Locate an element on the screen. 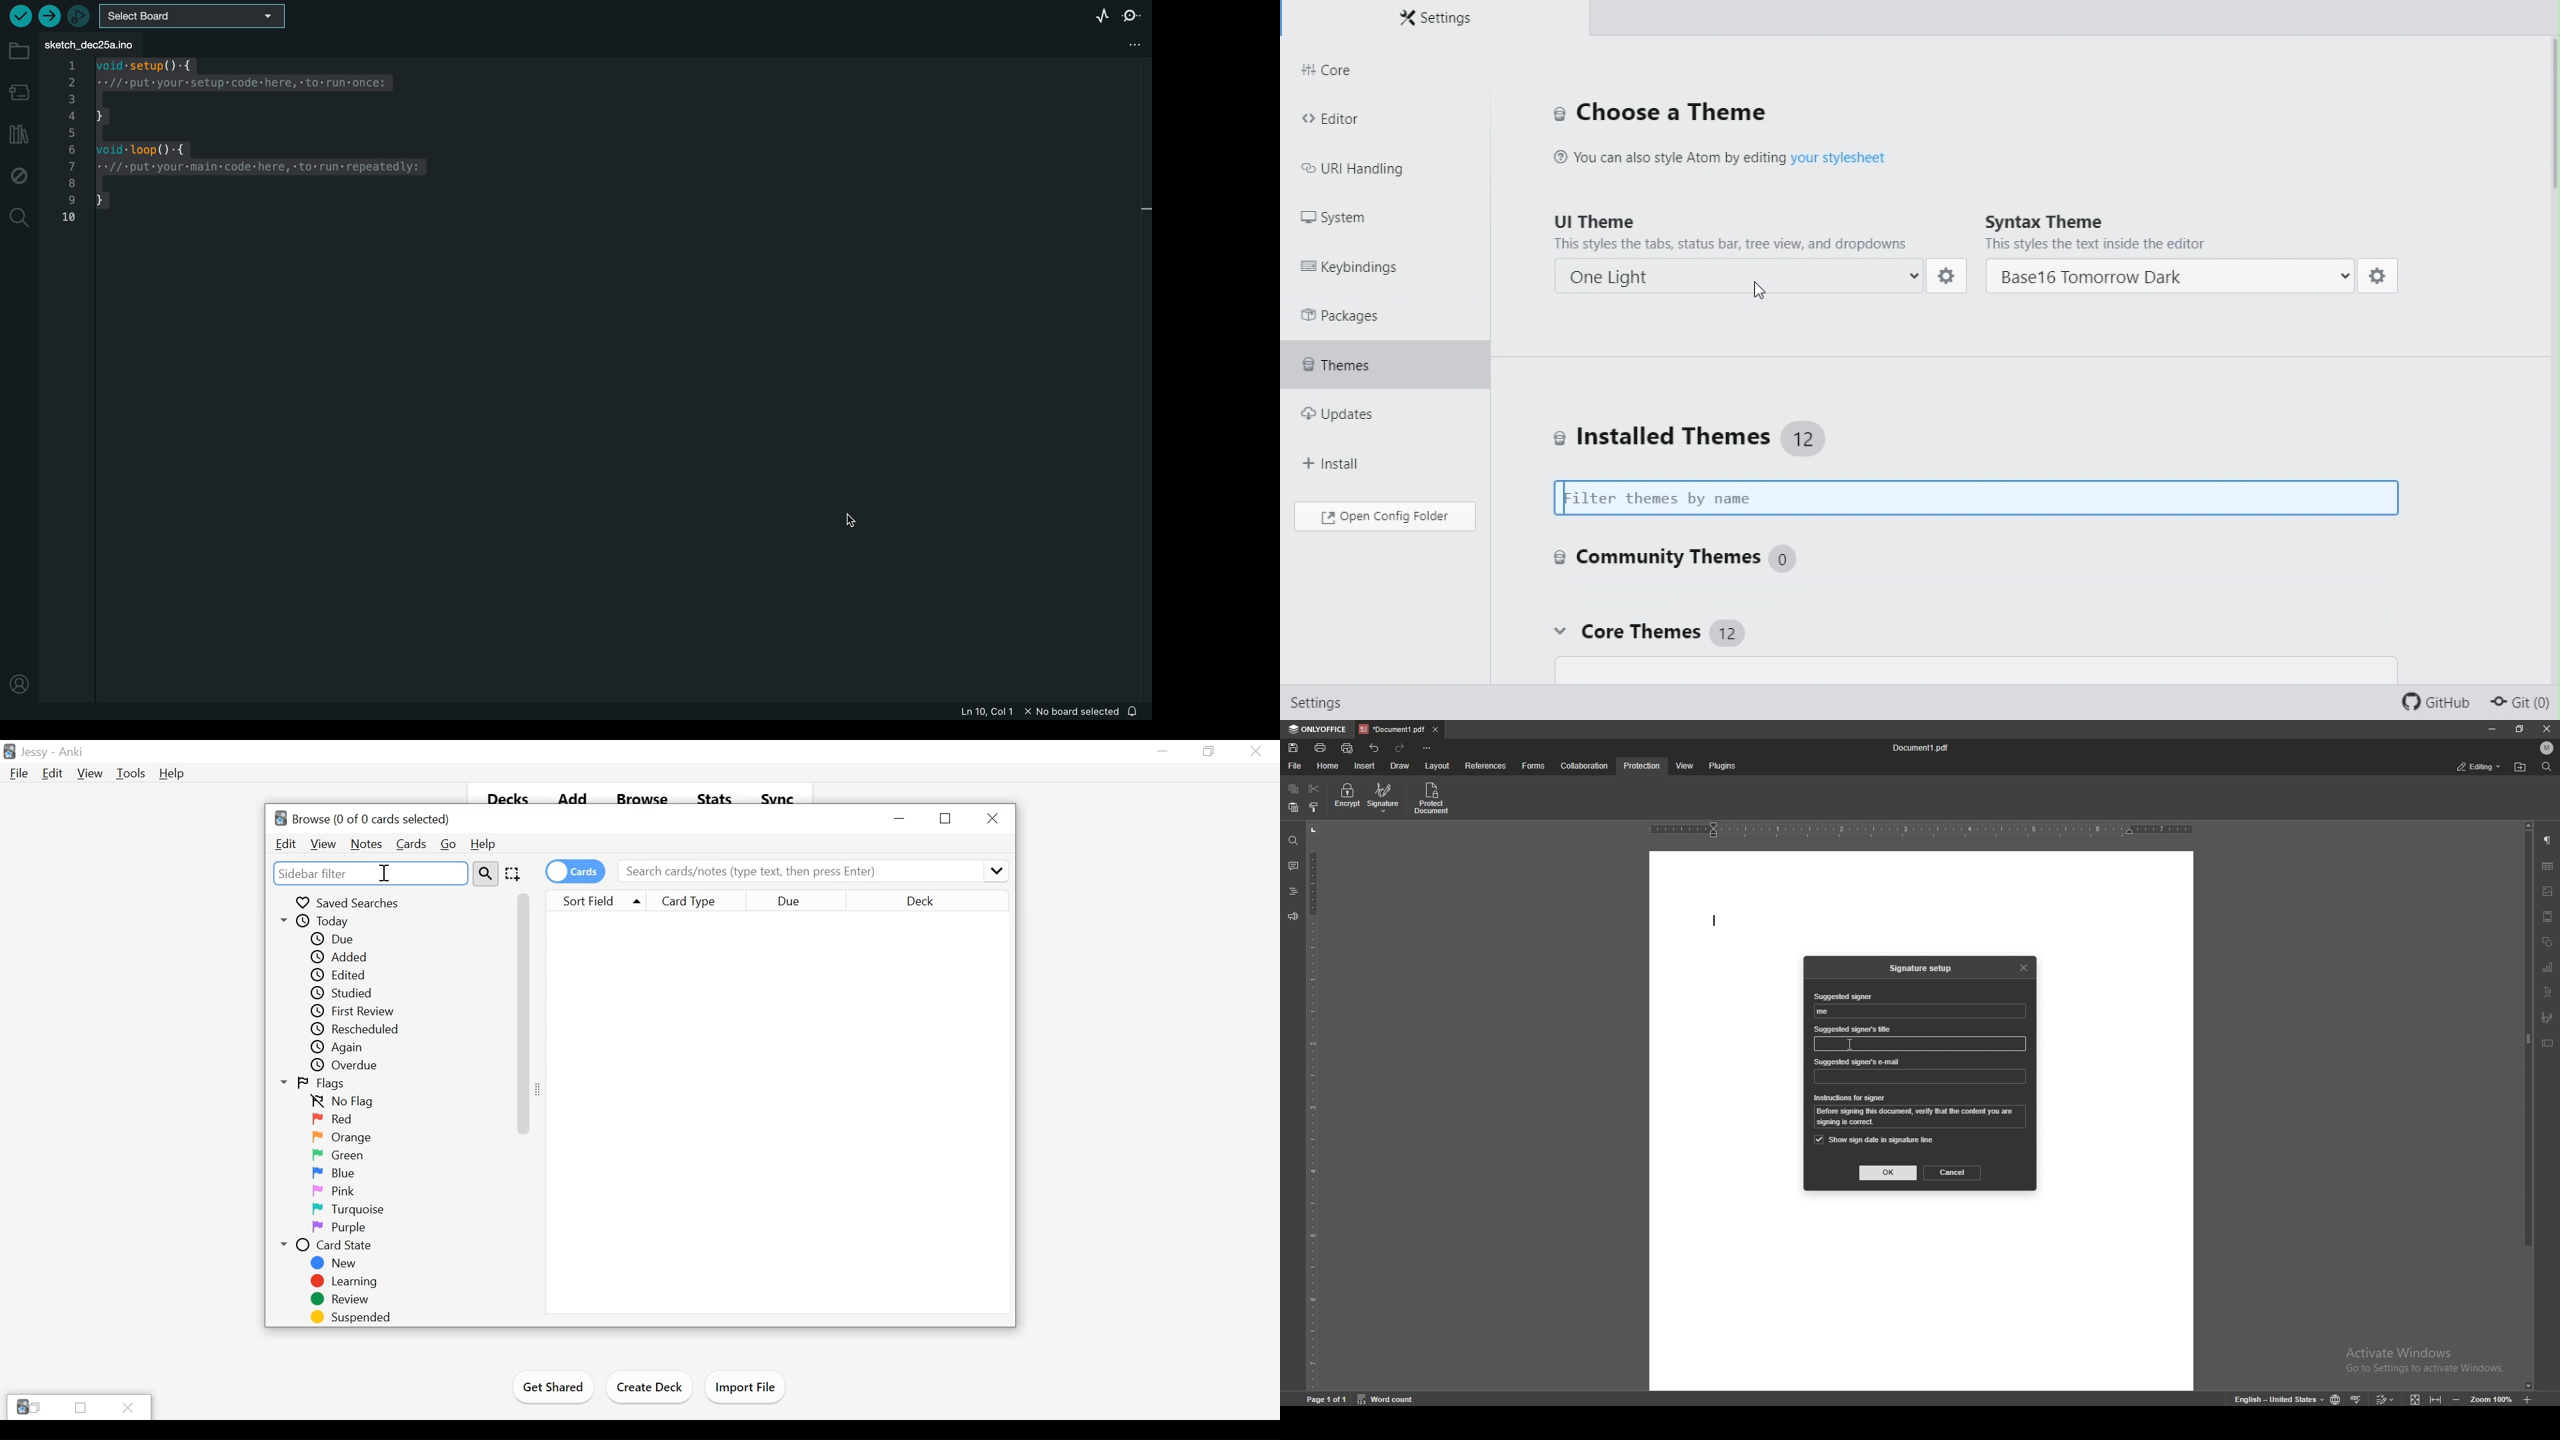 Image resolution: width=2576 pixels, height=1456 pixels.  one light is located at coordinates (1745, 273).